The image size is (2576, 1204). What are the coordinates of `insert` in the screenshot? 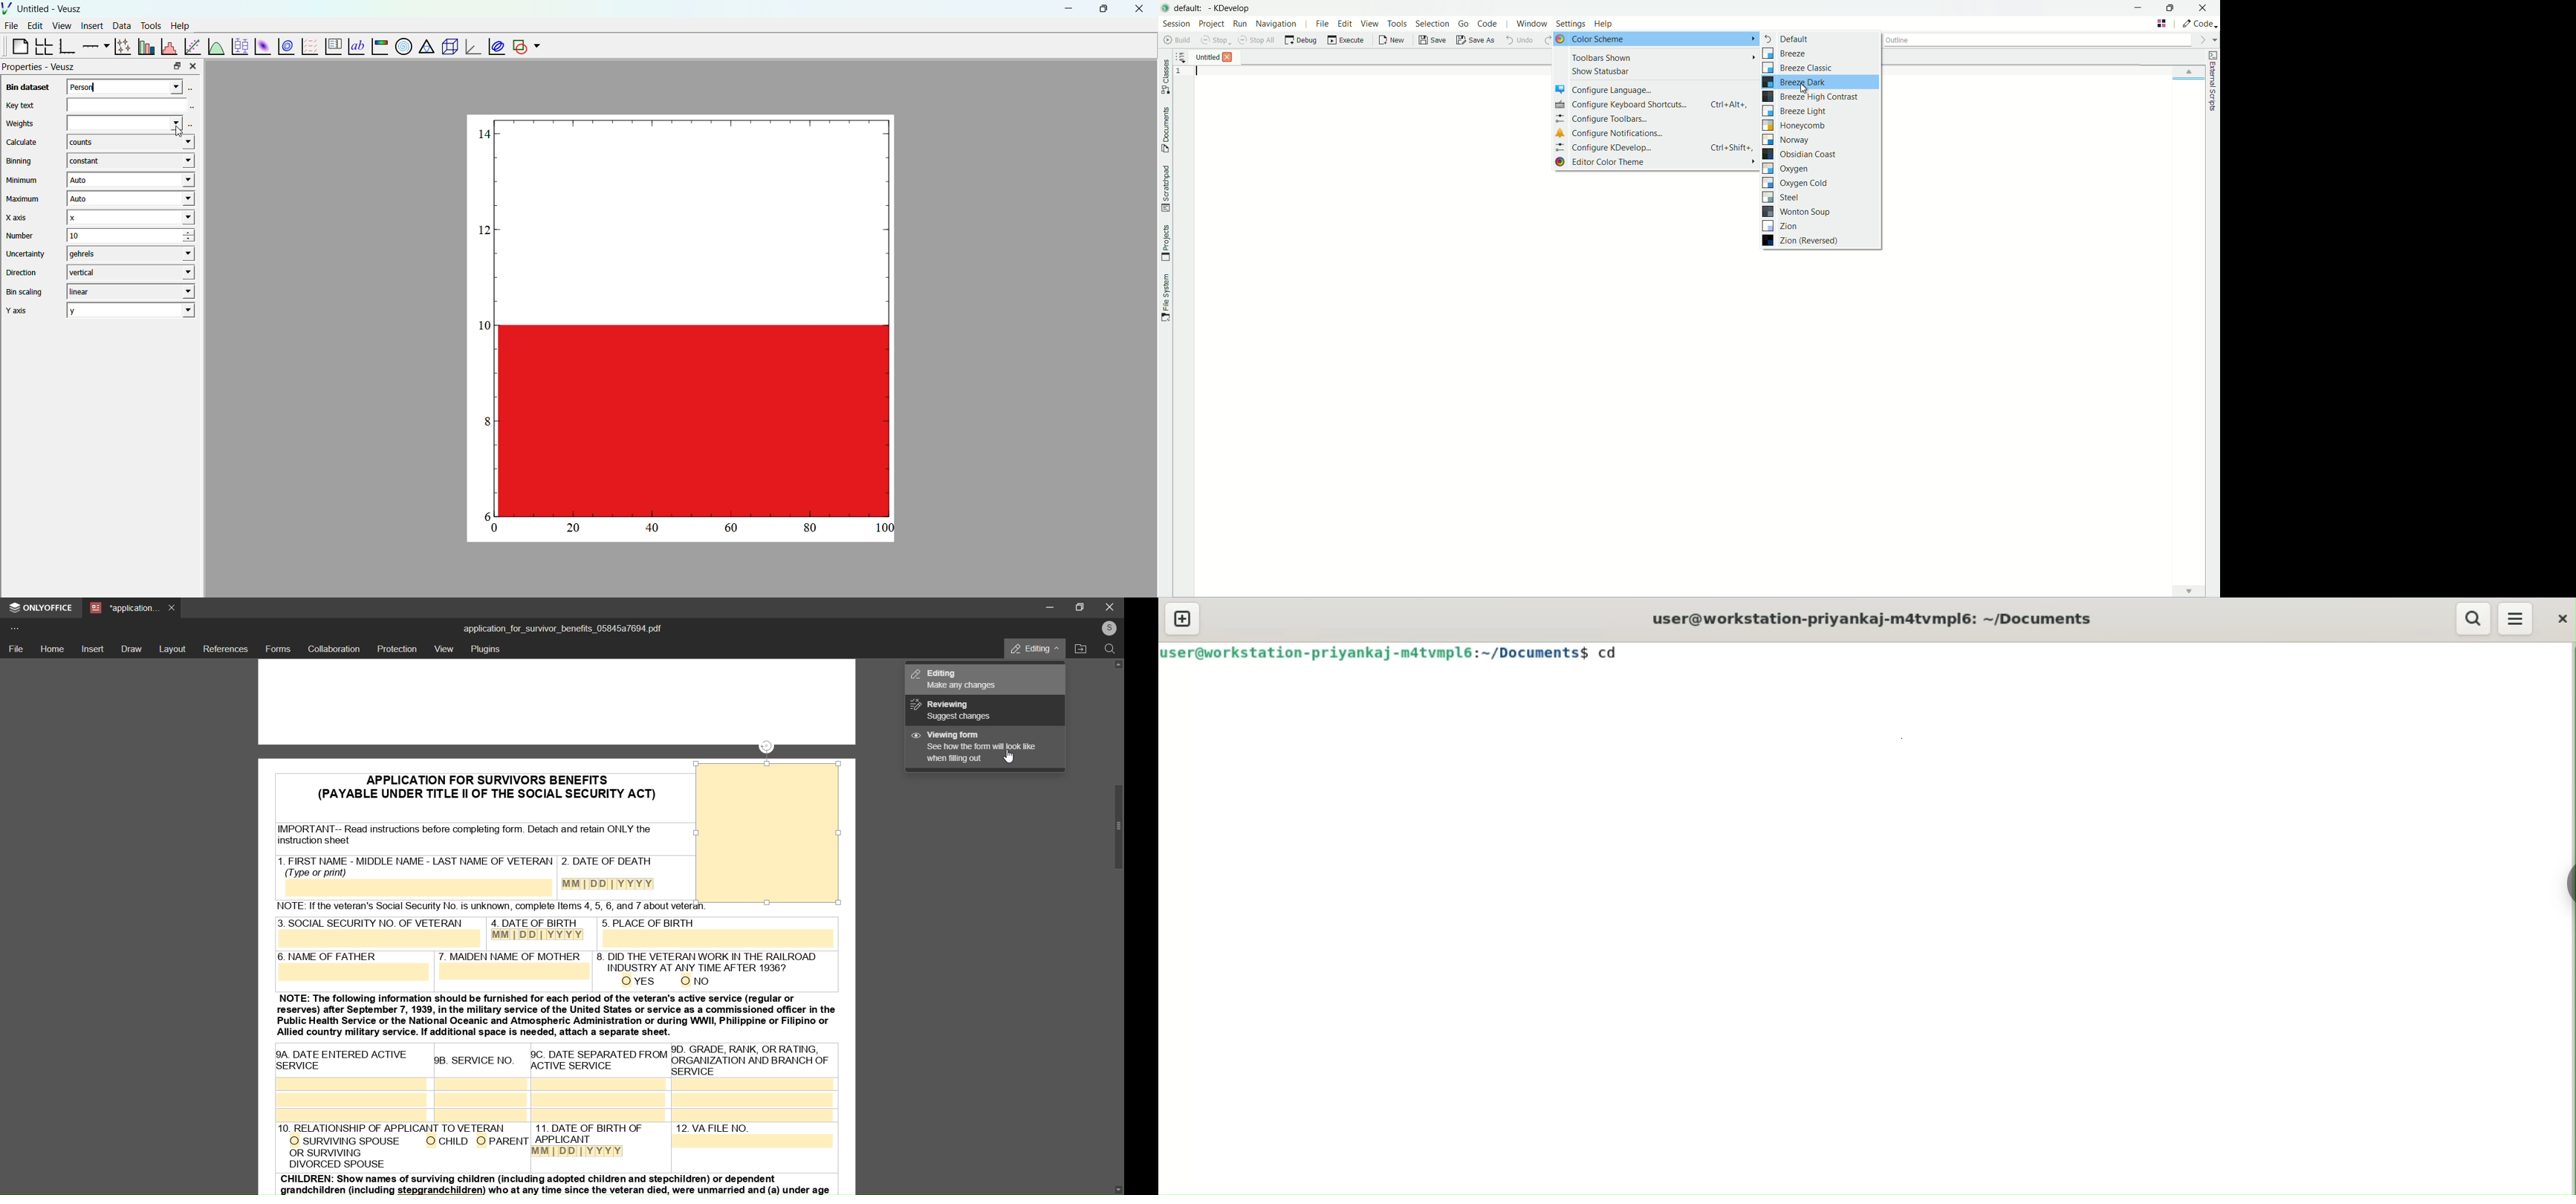 It's located at (94, 650).